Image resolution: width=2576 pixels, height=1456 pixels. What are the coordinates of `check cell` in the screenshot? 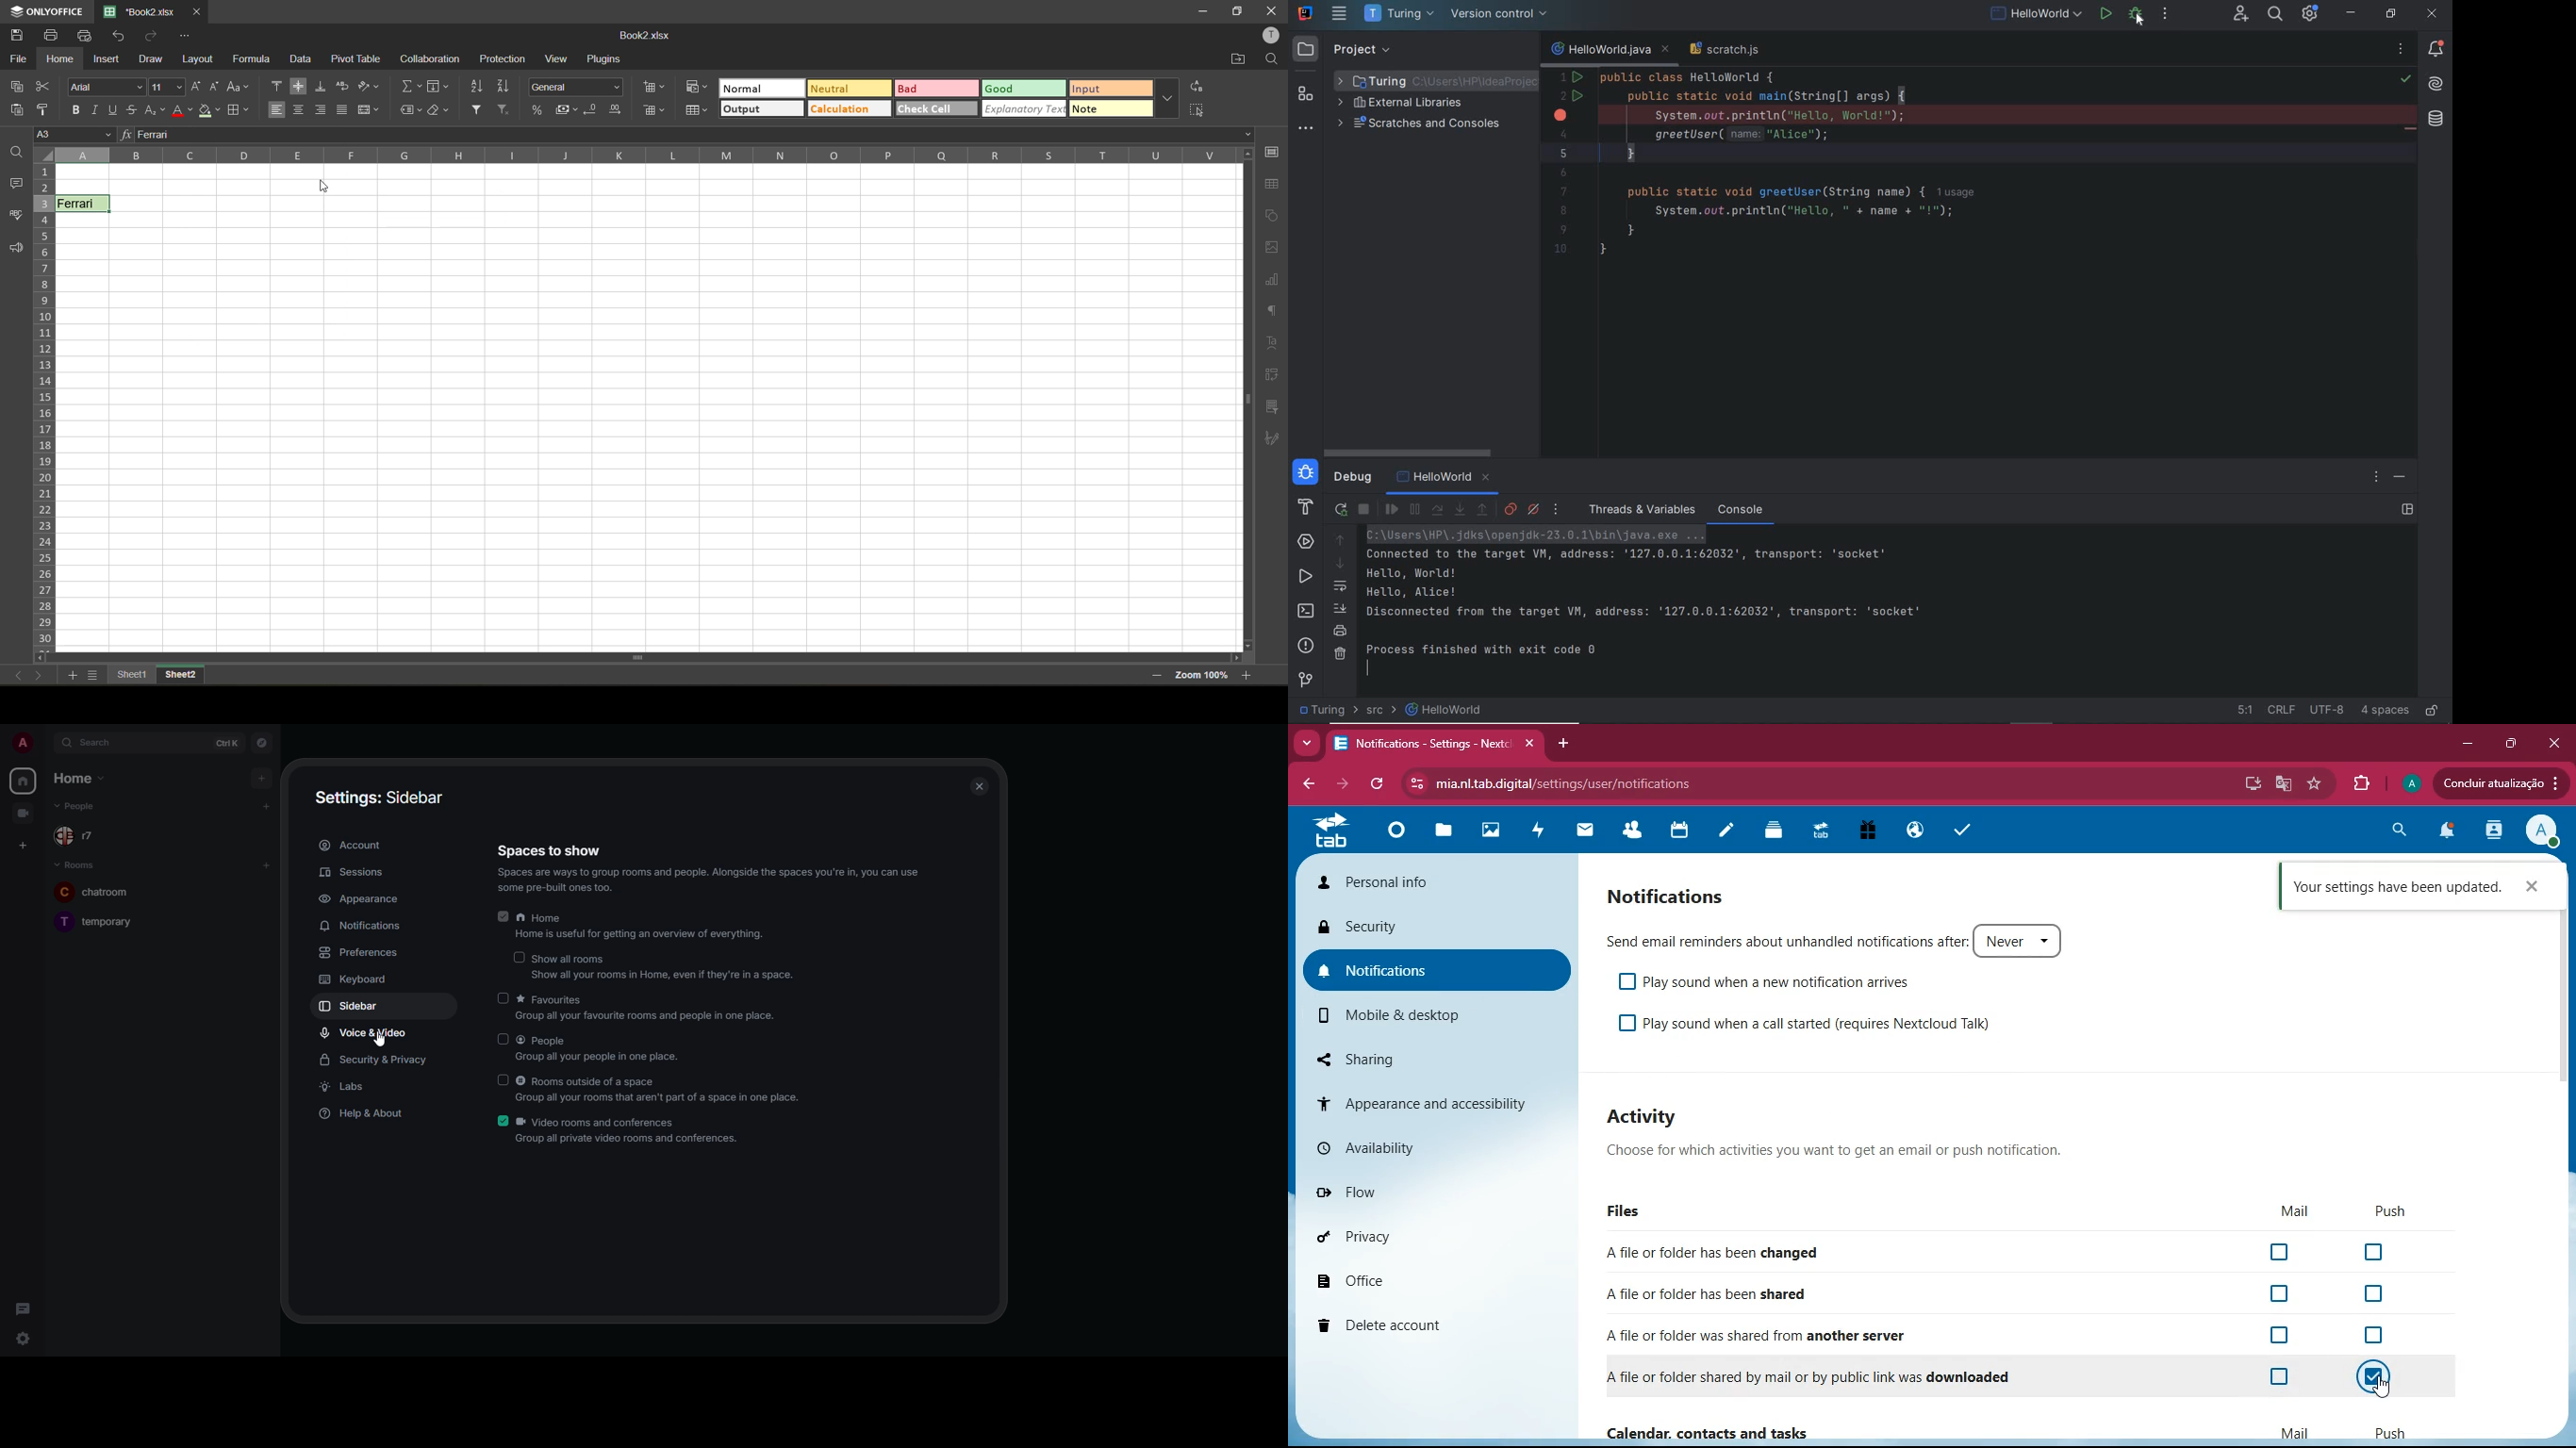 It's located at (938, 110).